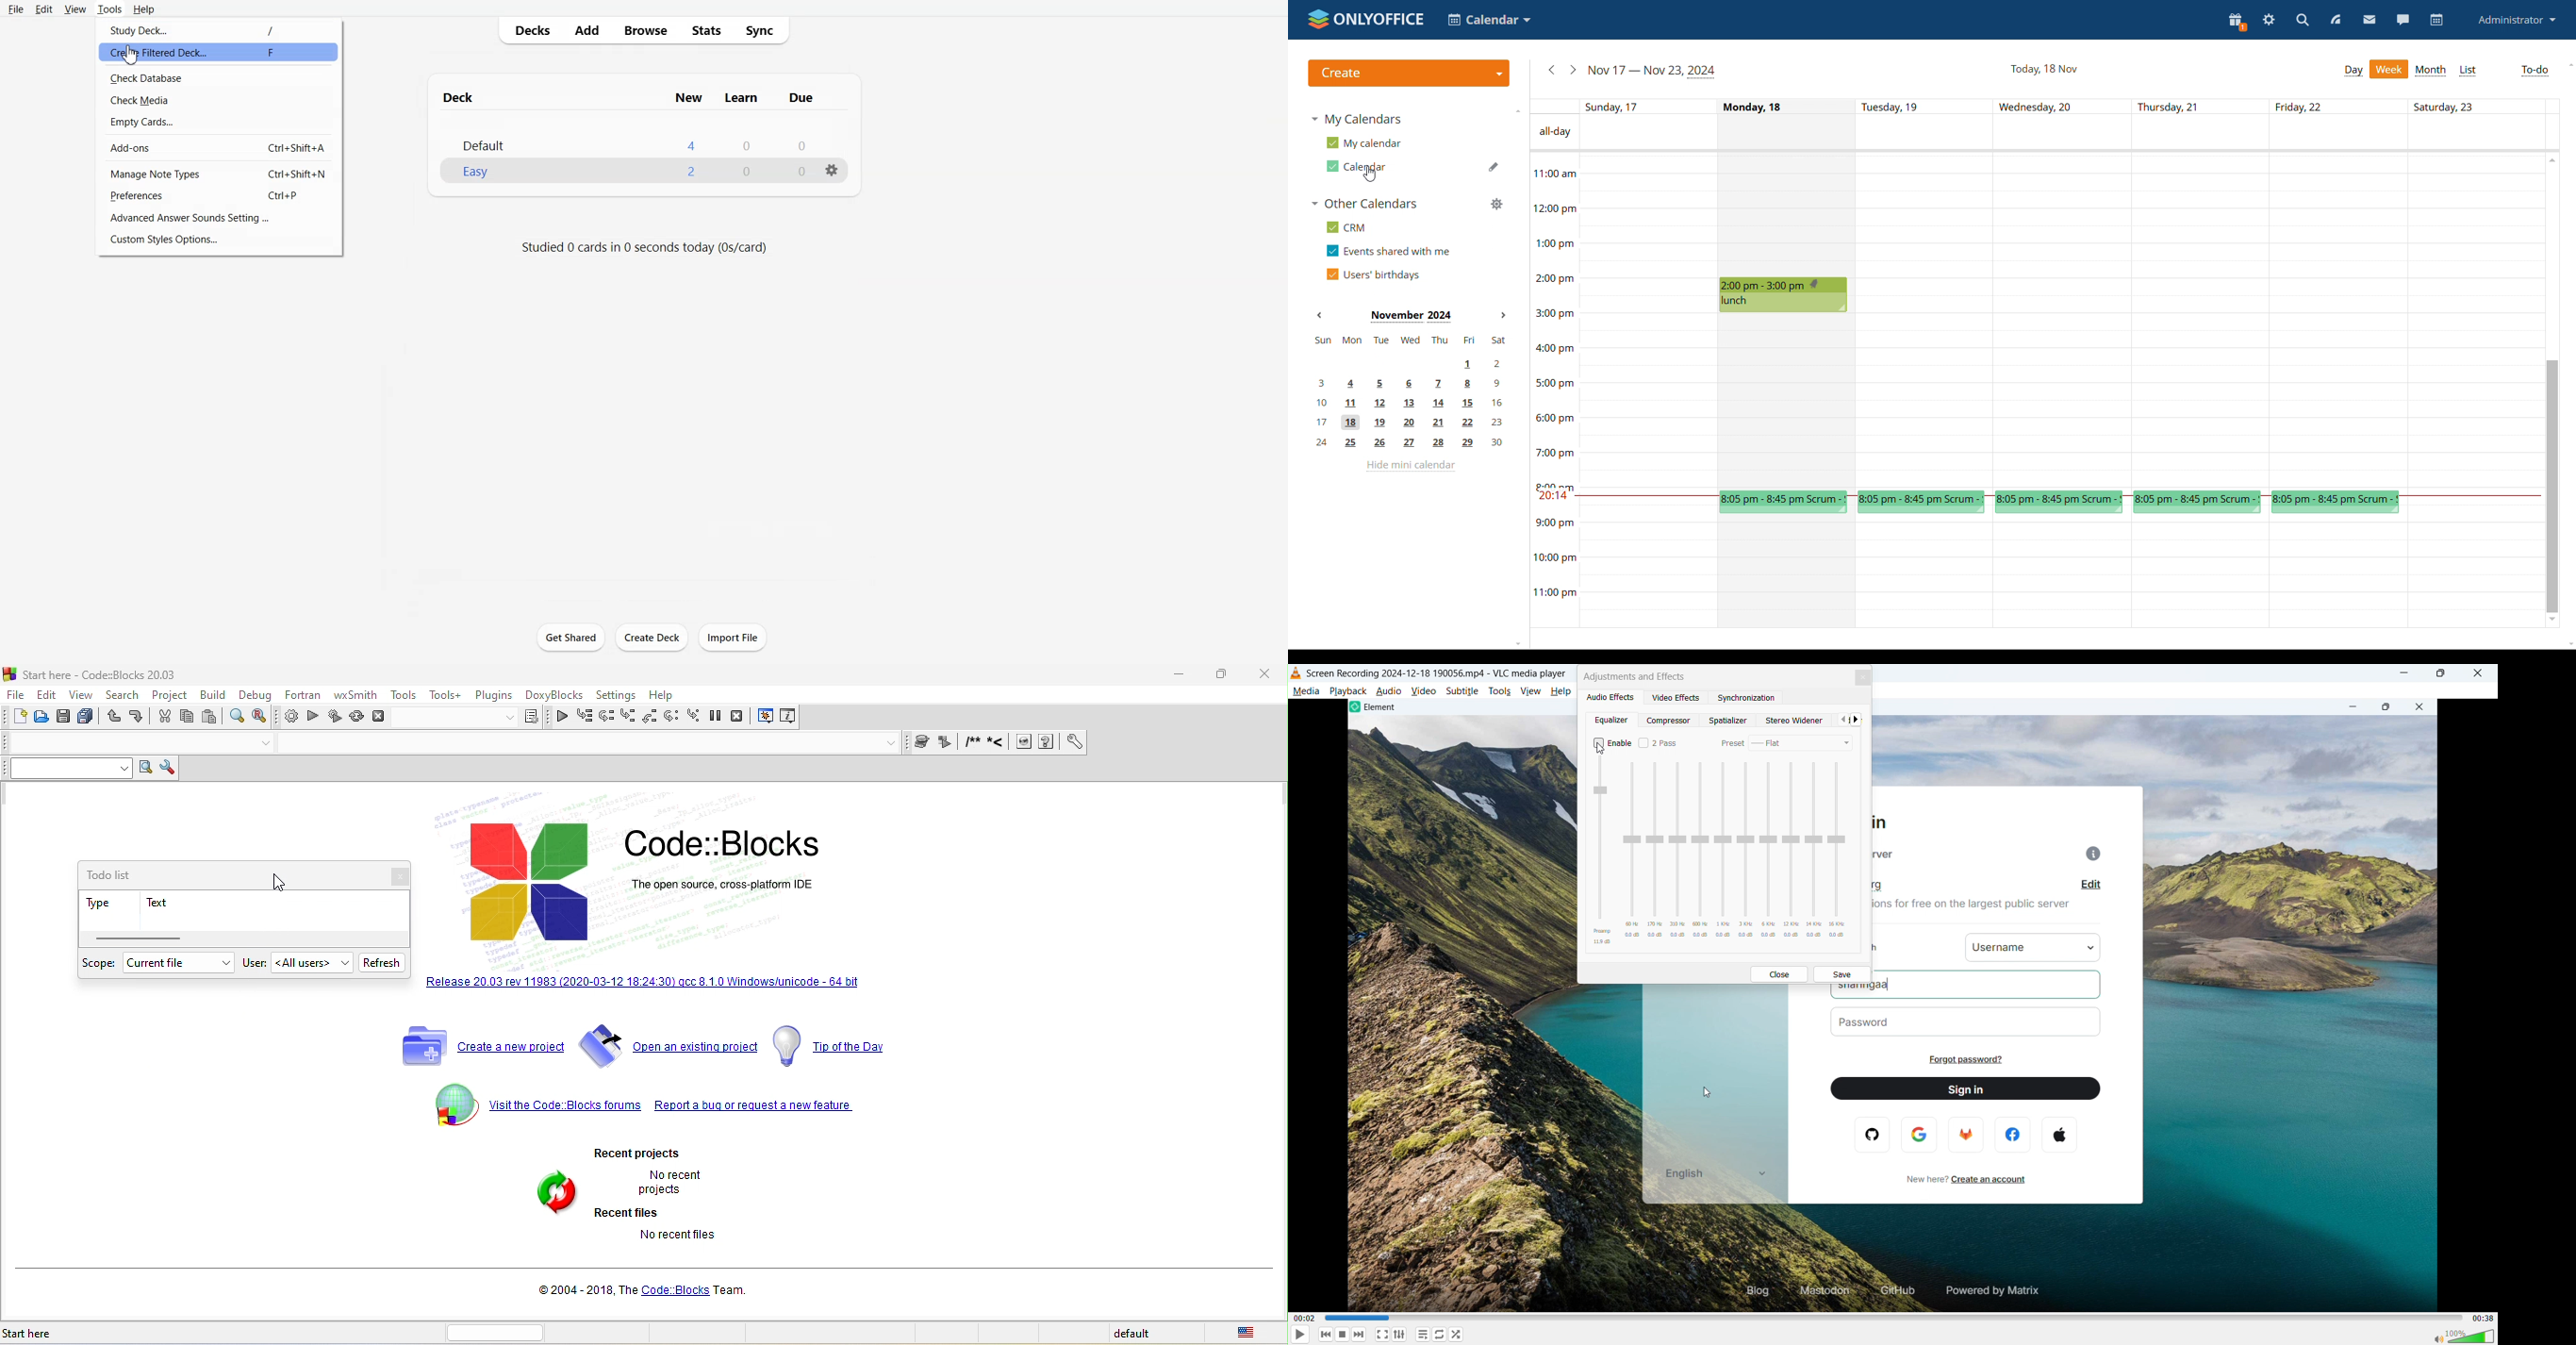  Describe the element at coordinates (219, 196) in the screenshot. I see `Preferences` at that location.